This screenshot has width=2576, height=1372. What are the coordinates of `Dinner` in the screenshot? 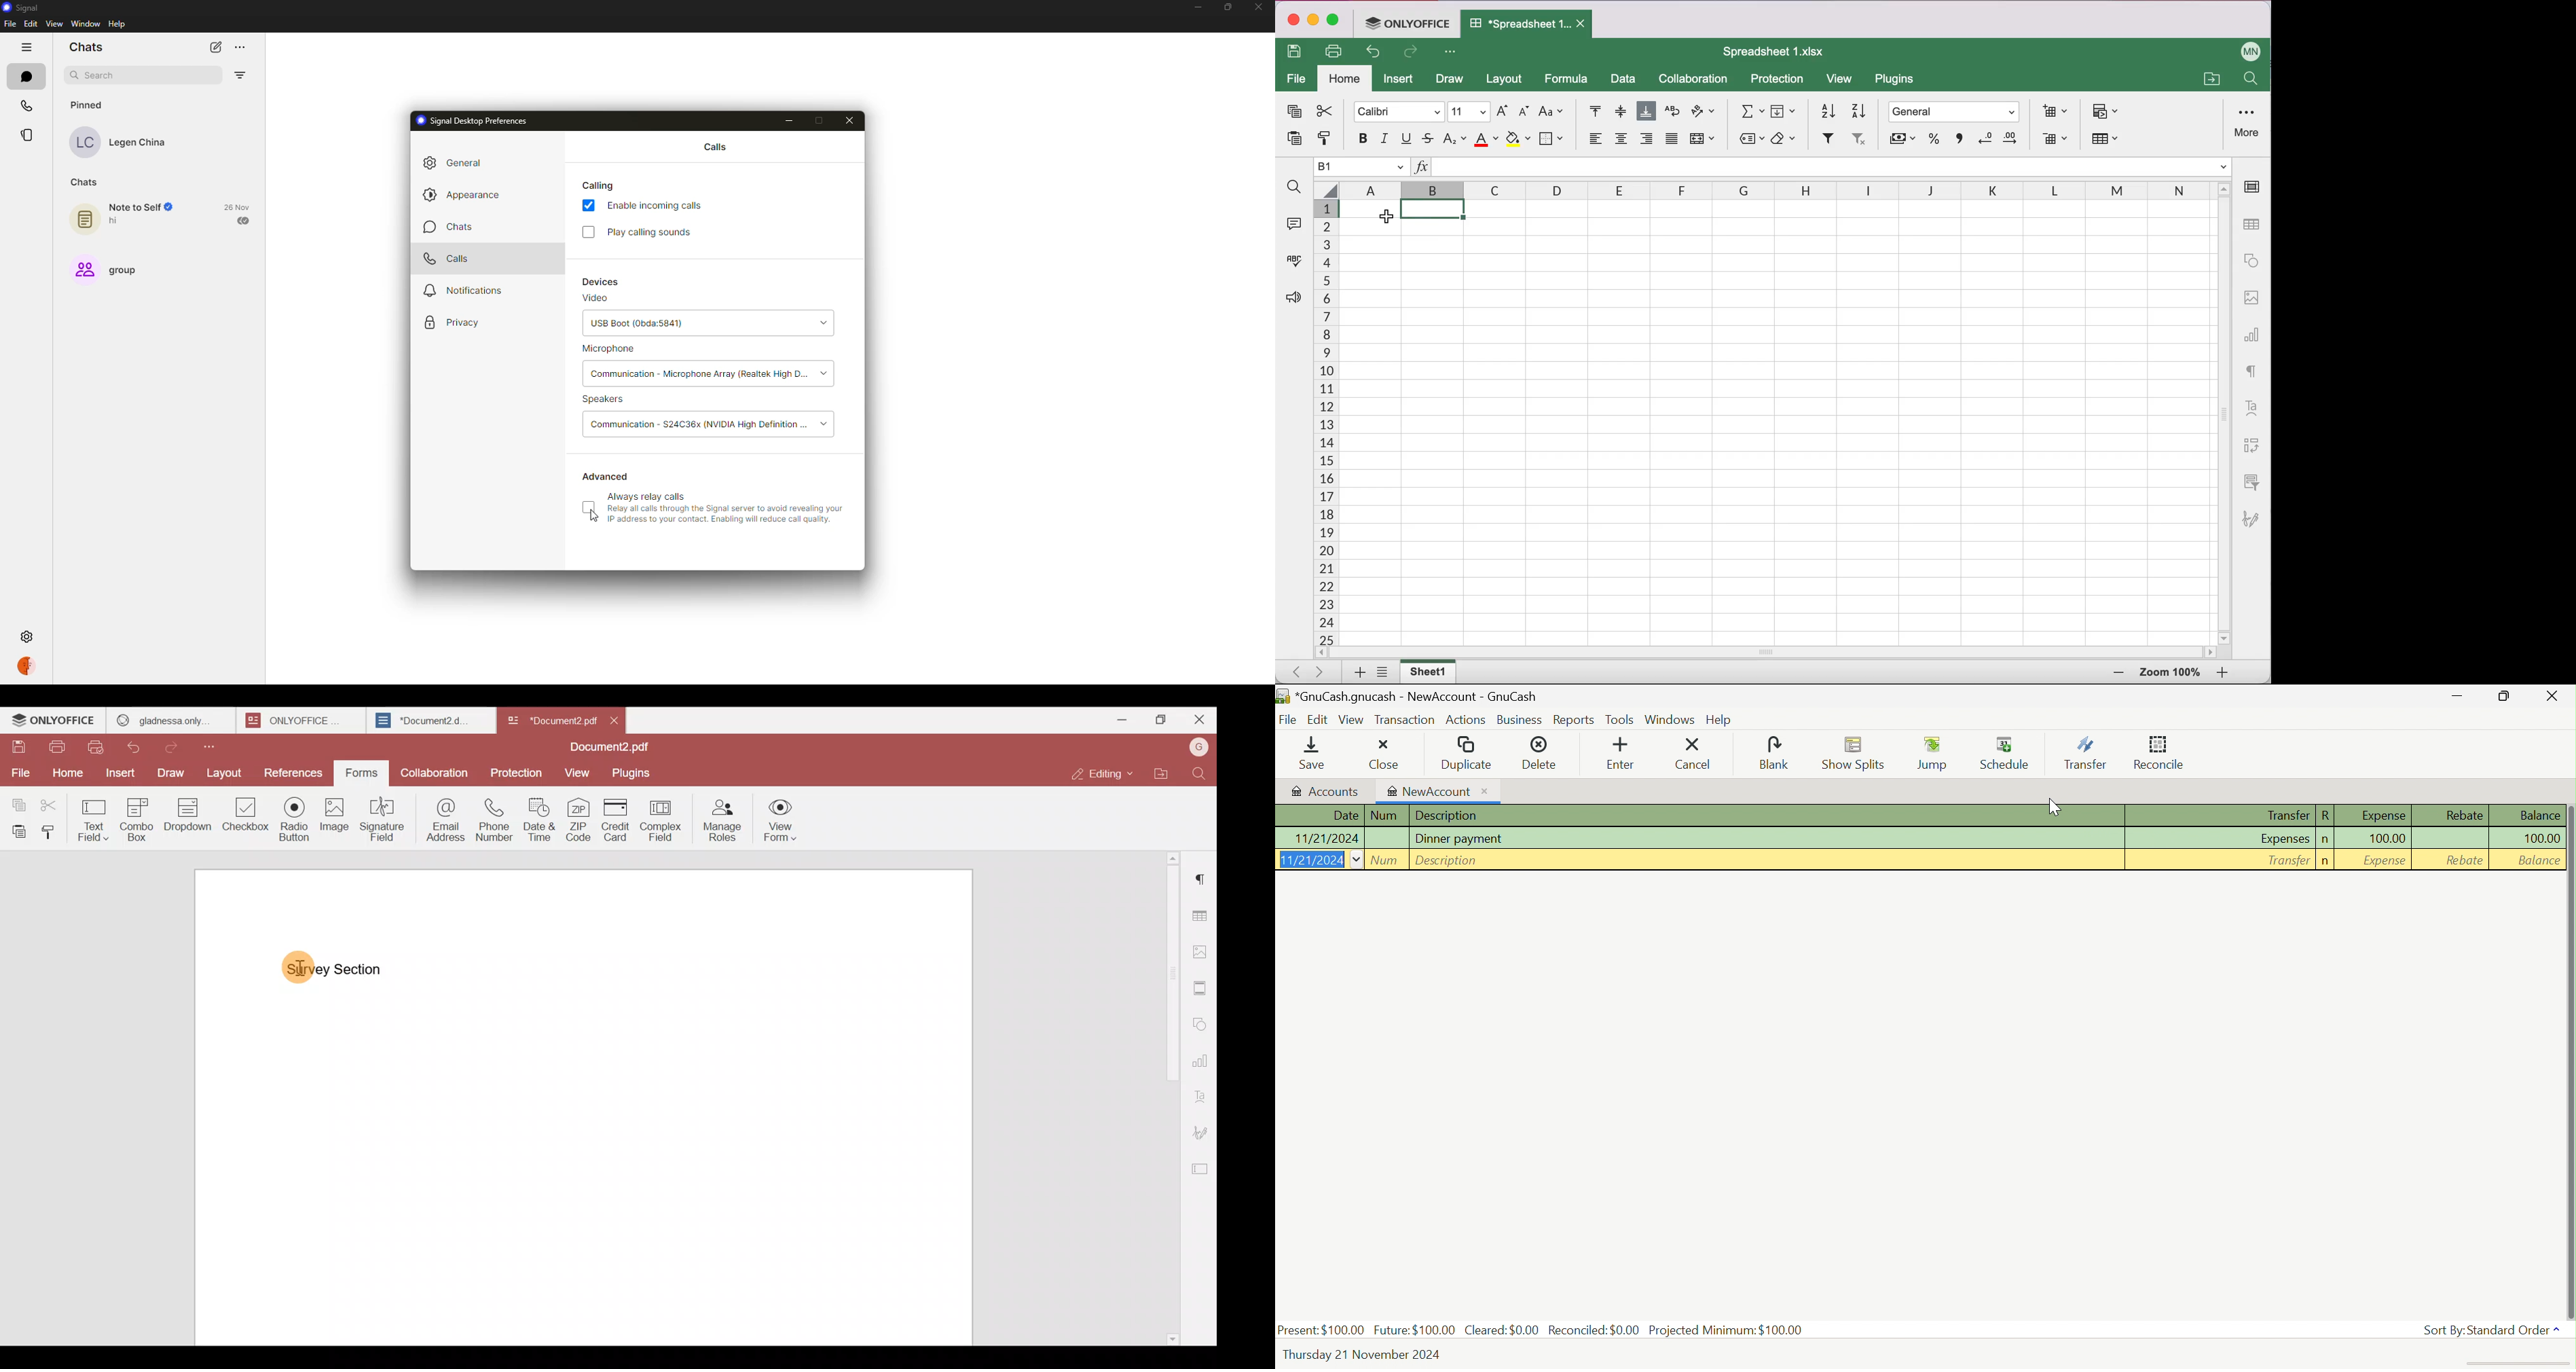 It's located at (1464, 839).